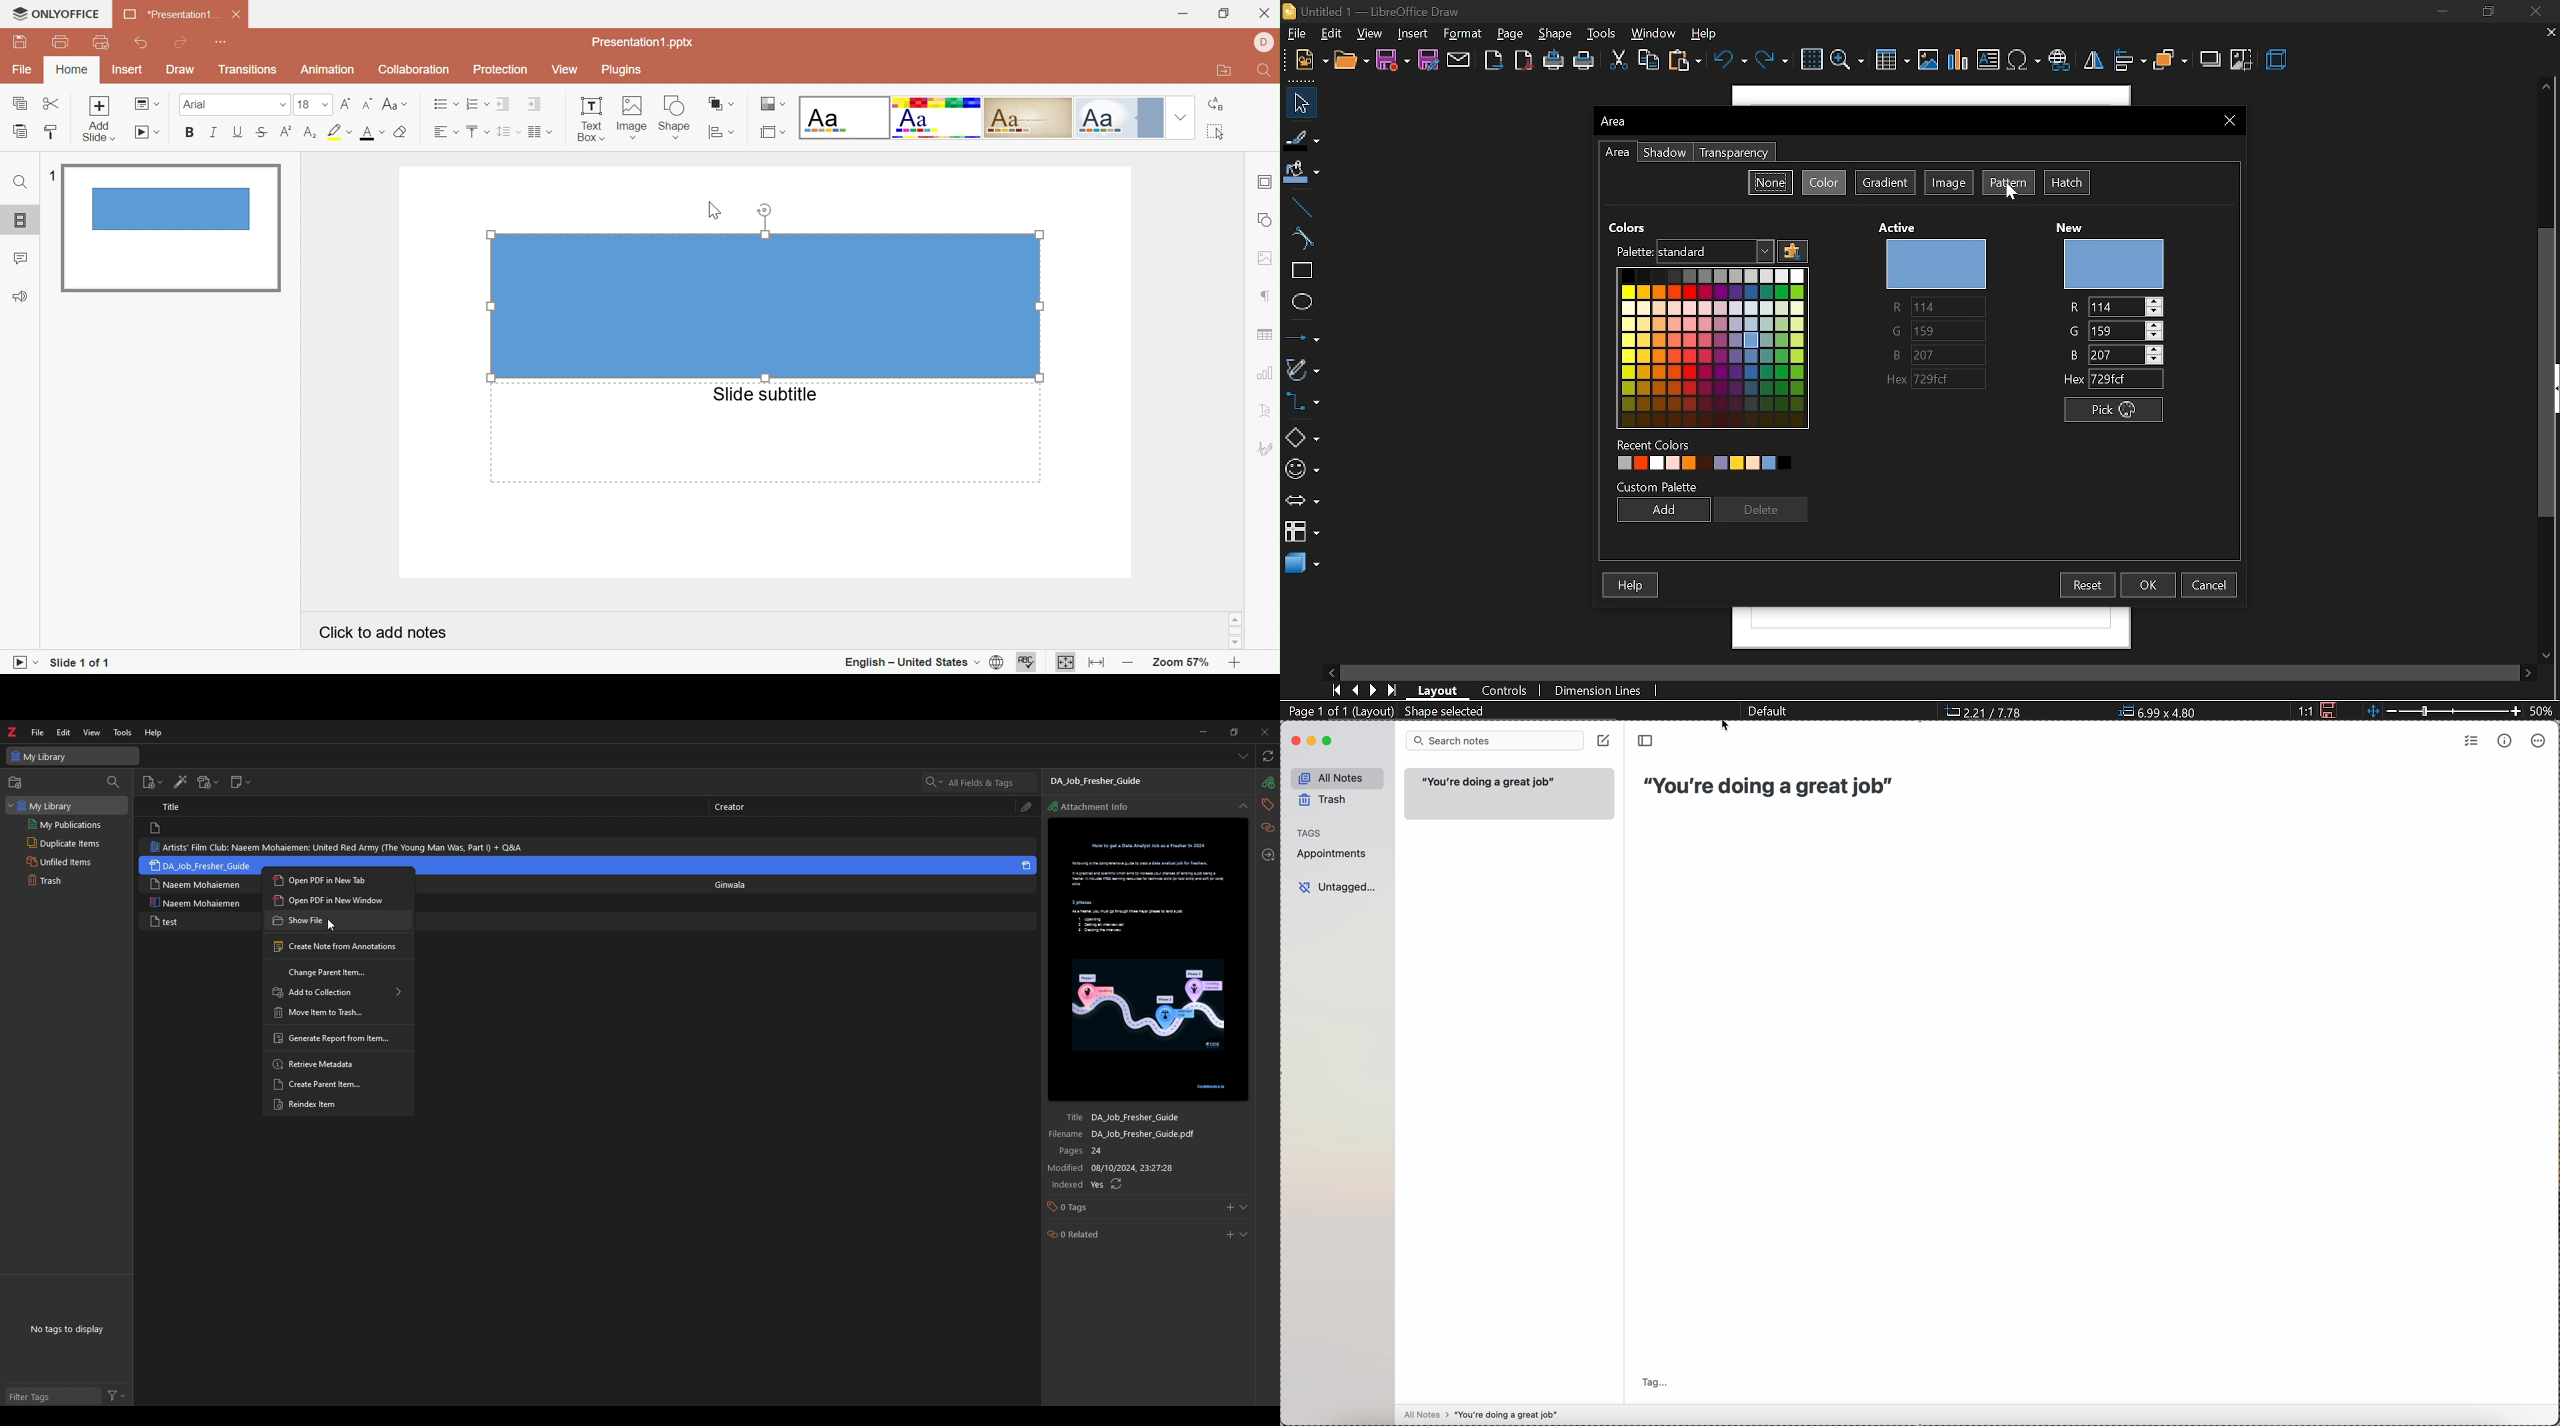  I want to click on Puzzle, so click(1792, 253).